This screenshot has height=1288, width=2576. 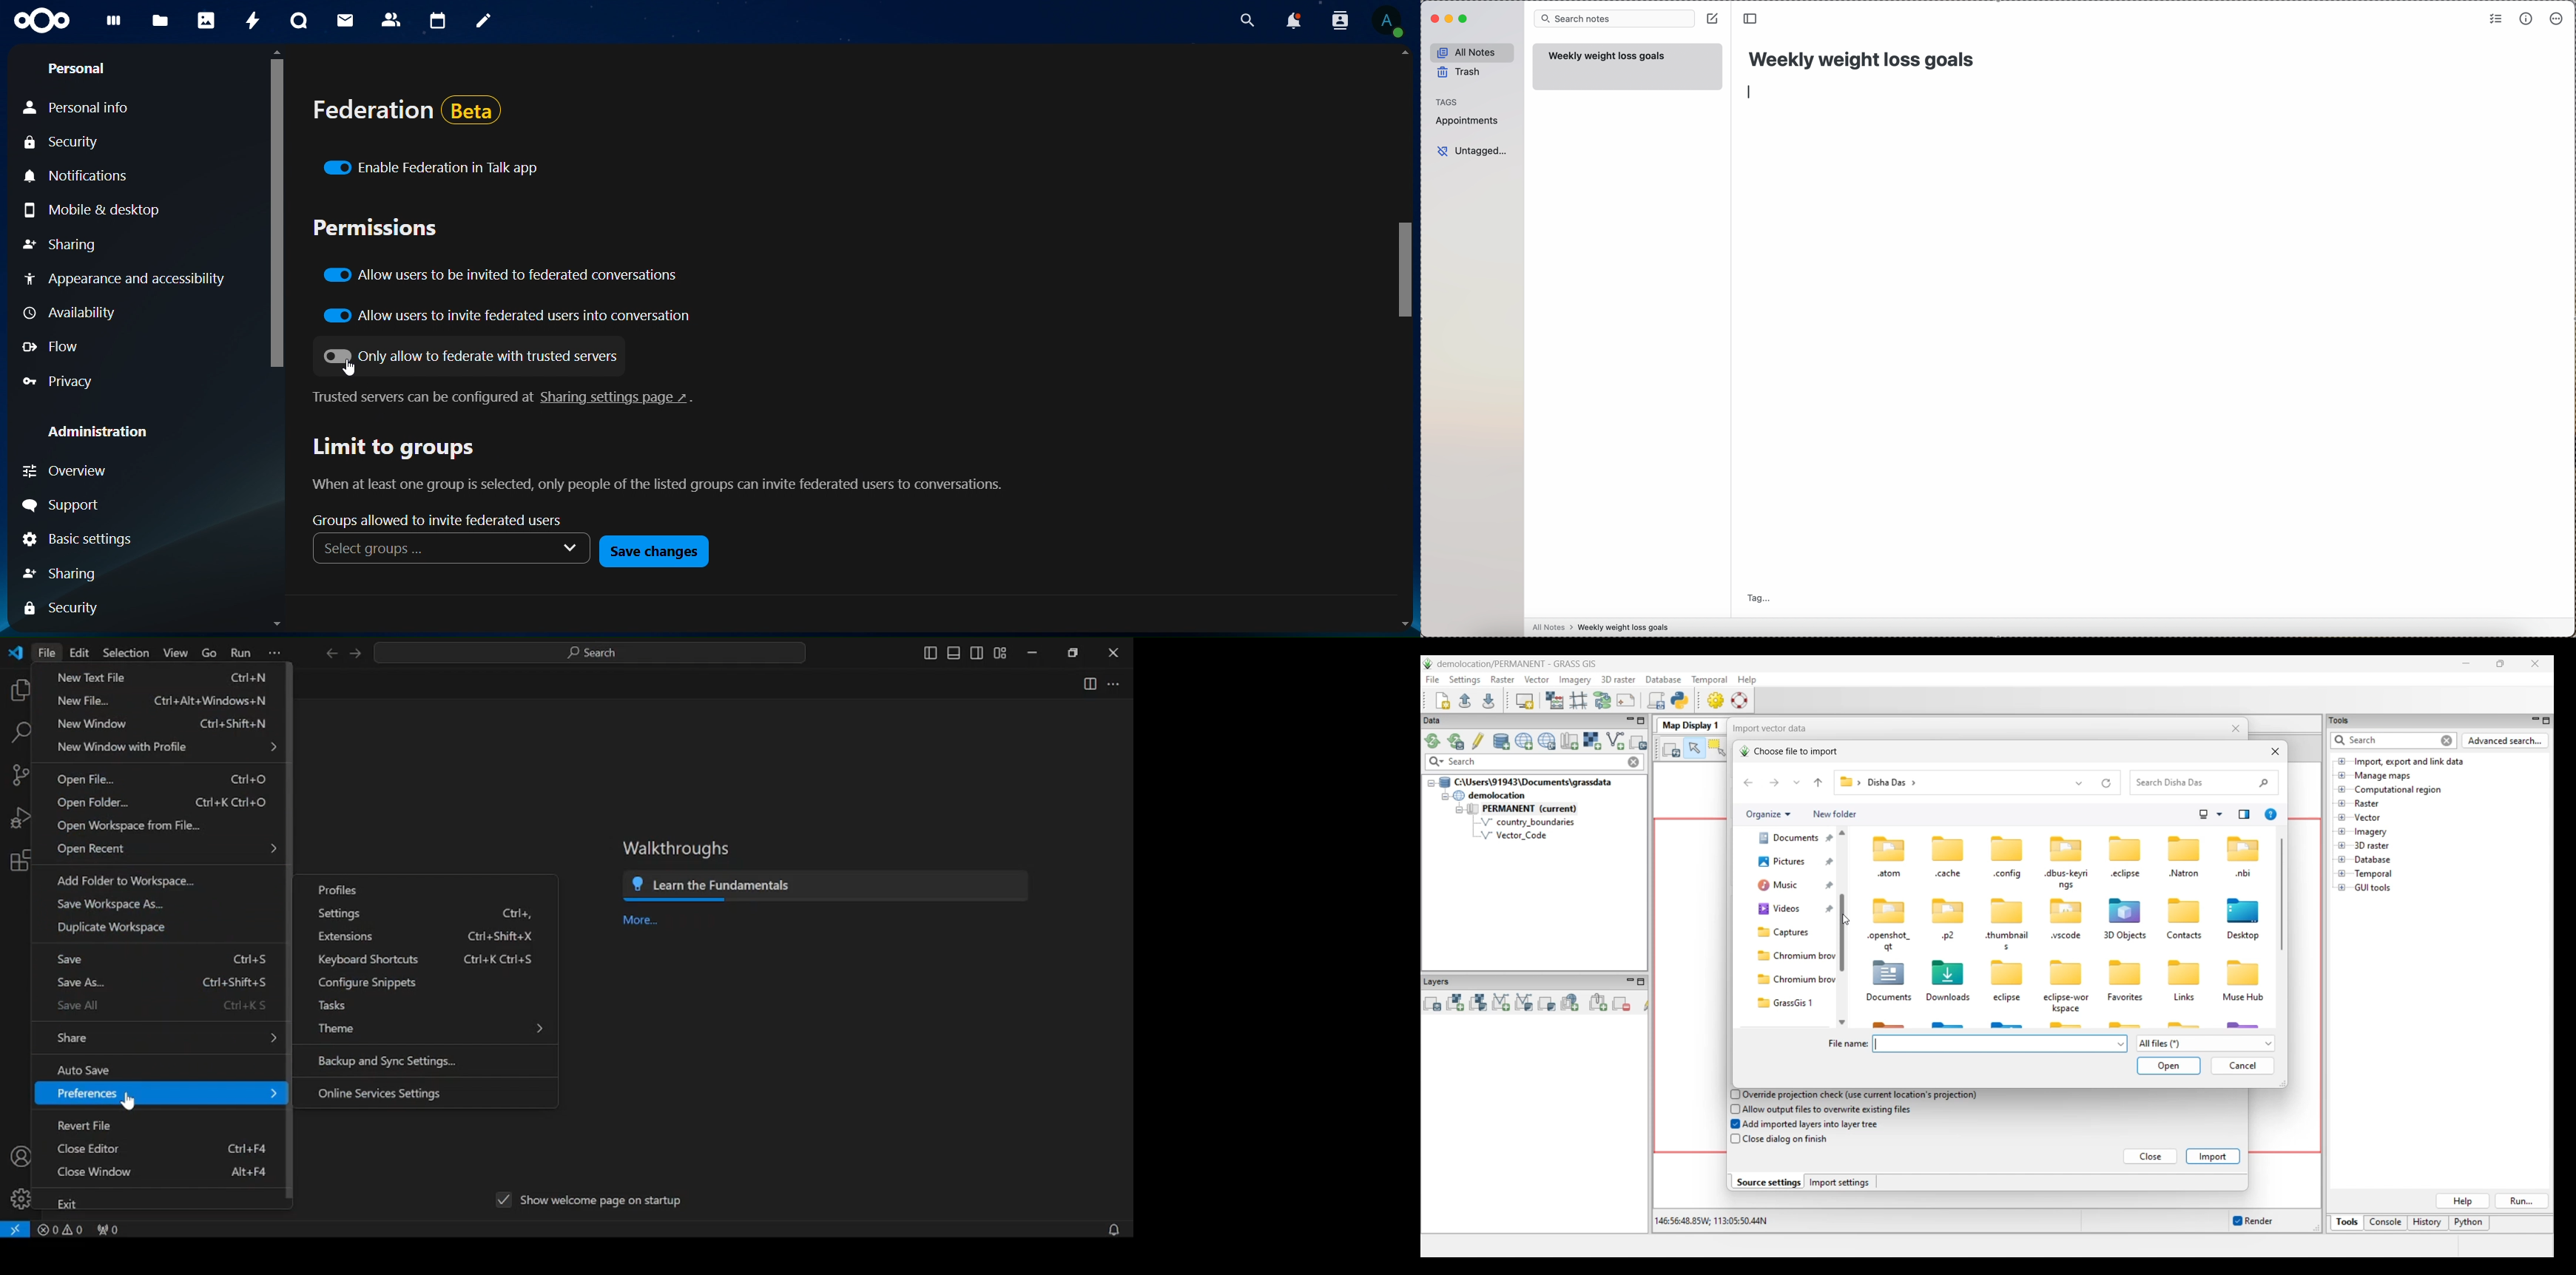 I want to click on view, so click(x=174, y=653).